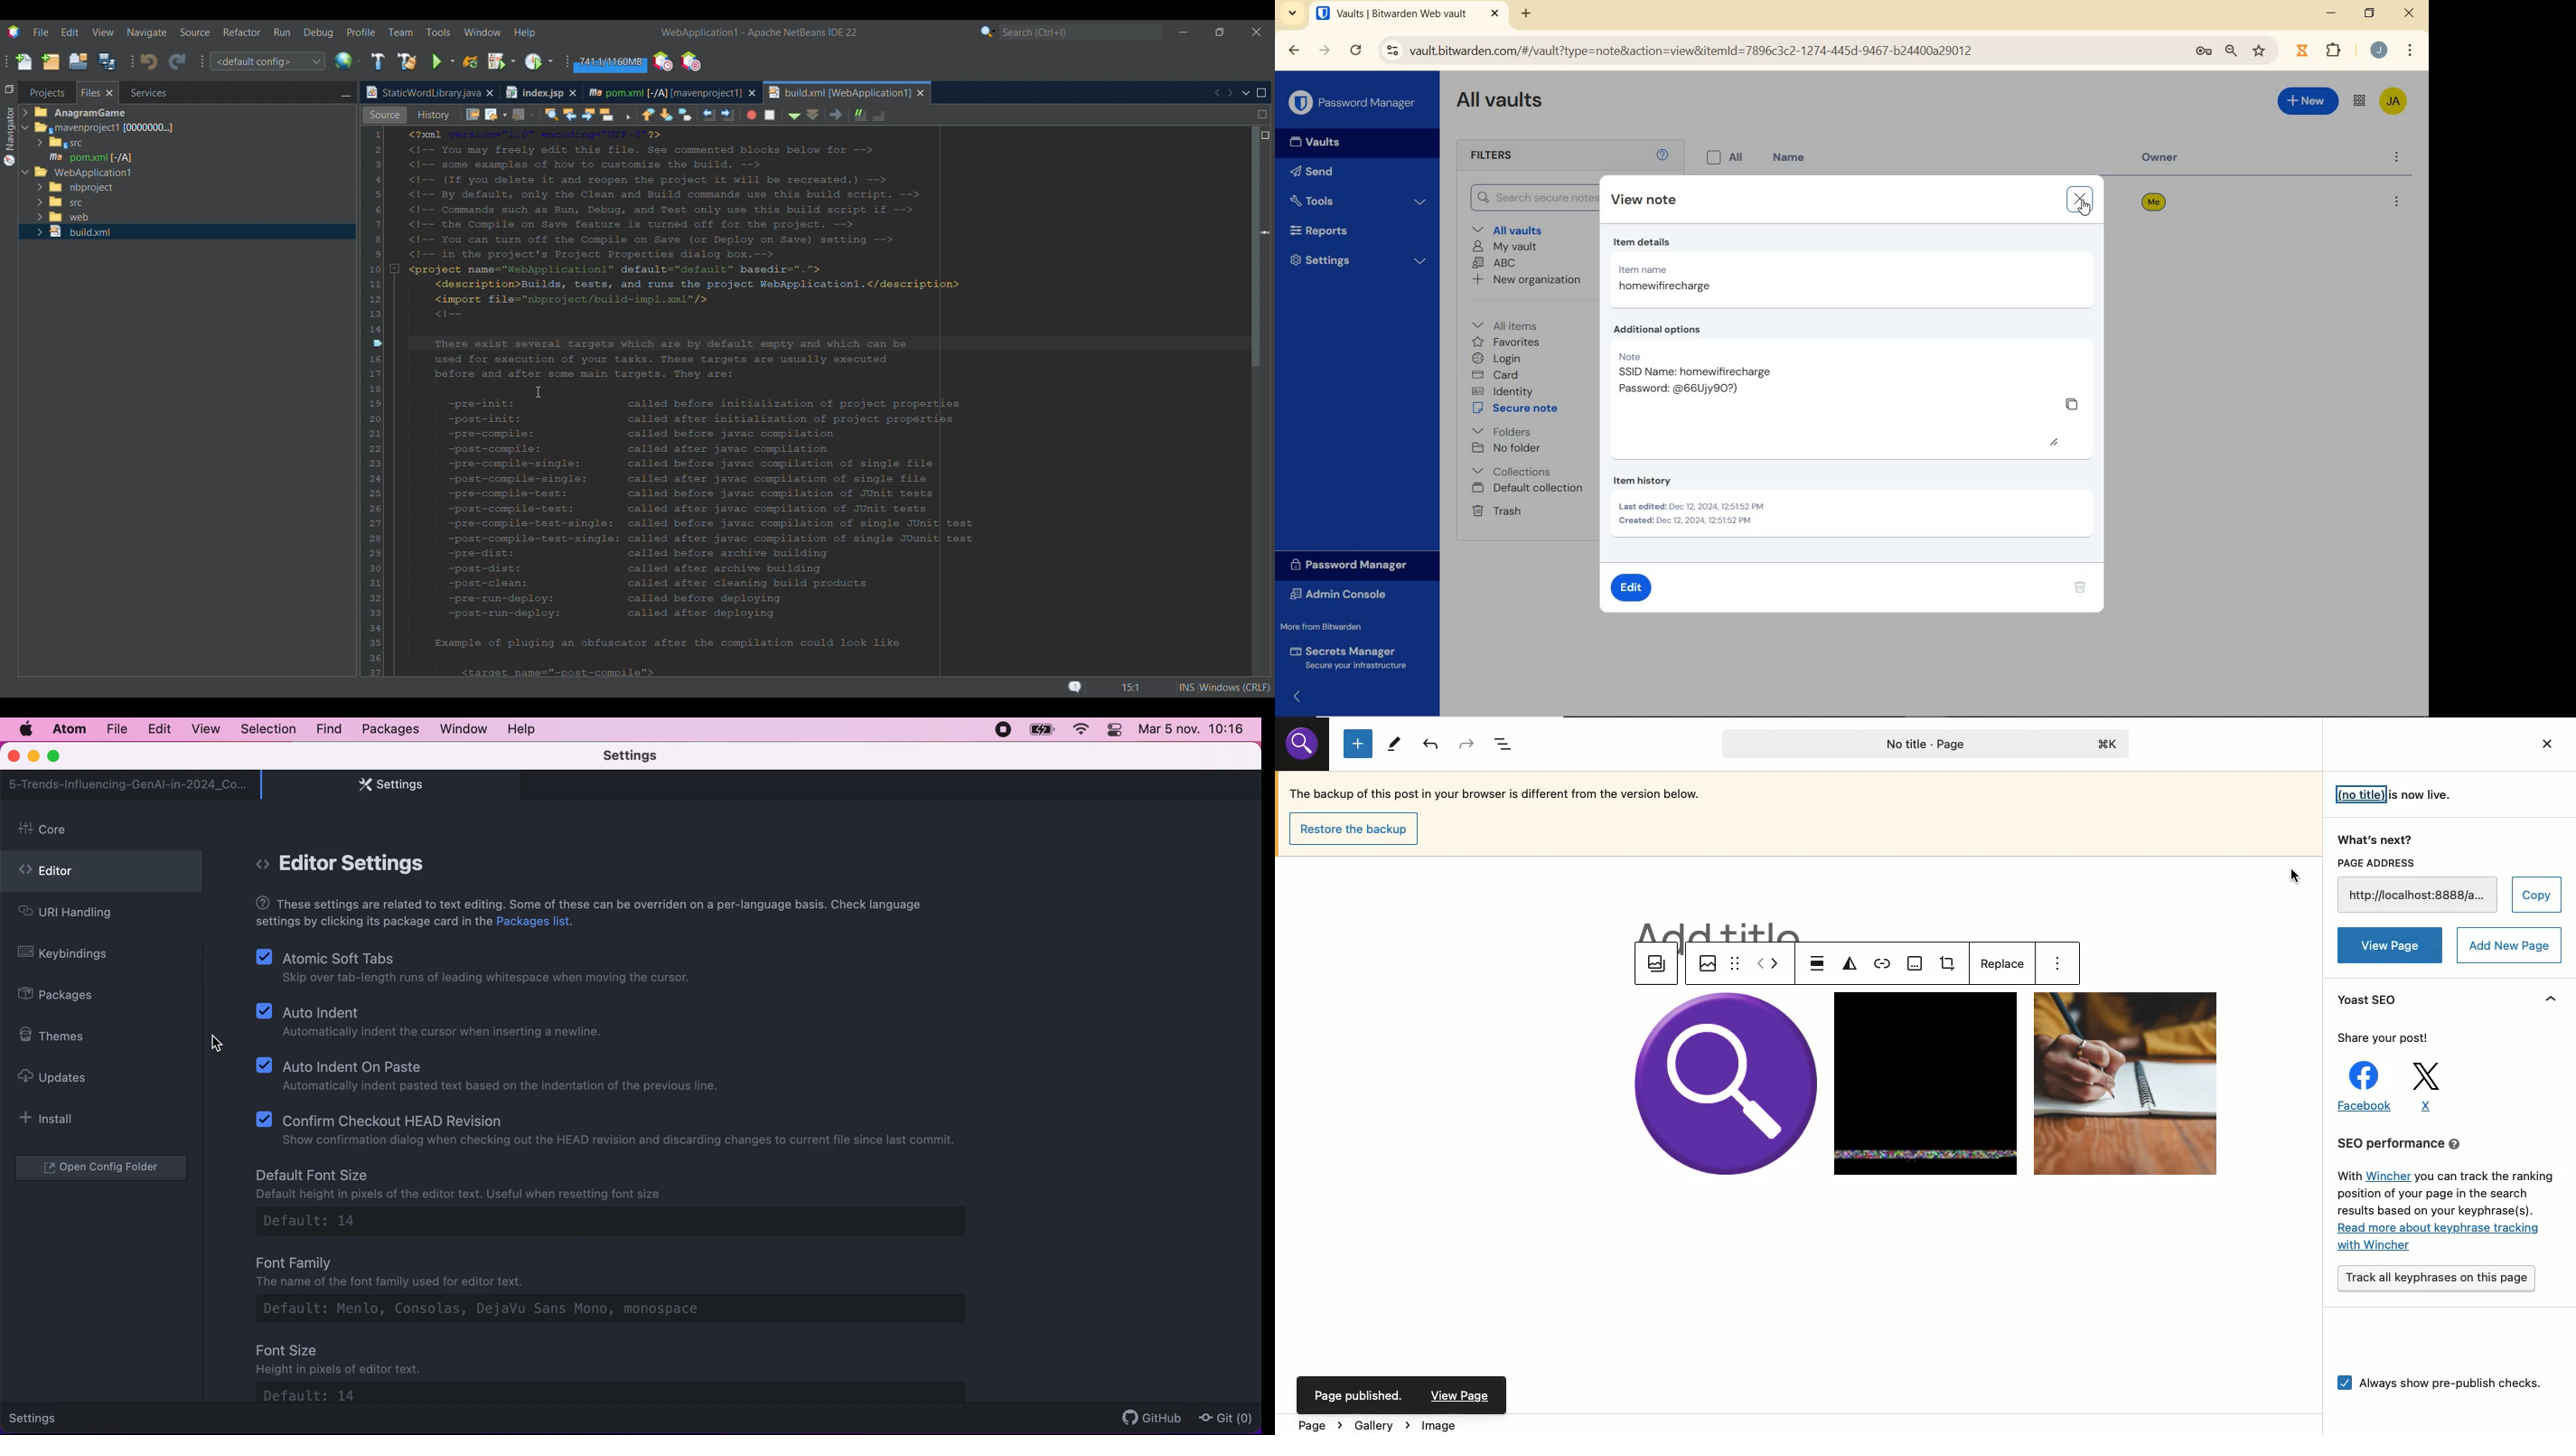 This screenshot has width=2576, height=1456. I want to click on close, so click(2409, 12).